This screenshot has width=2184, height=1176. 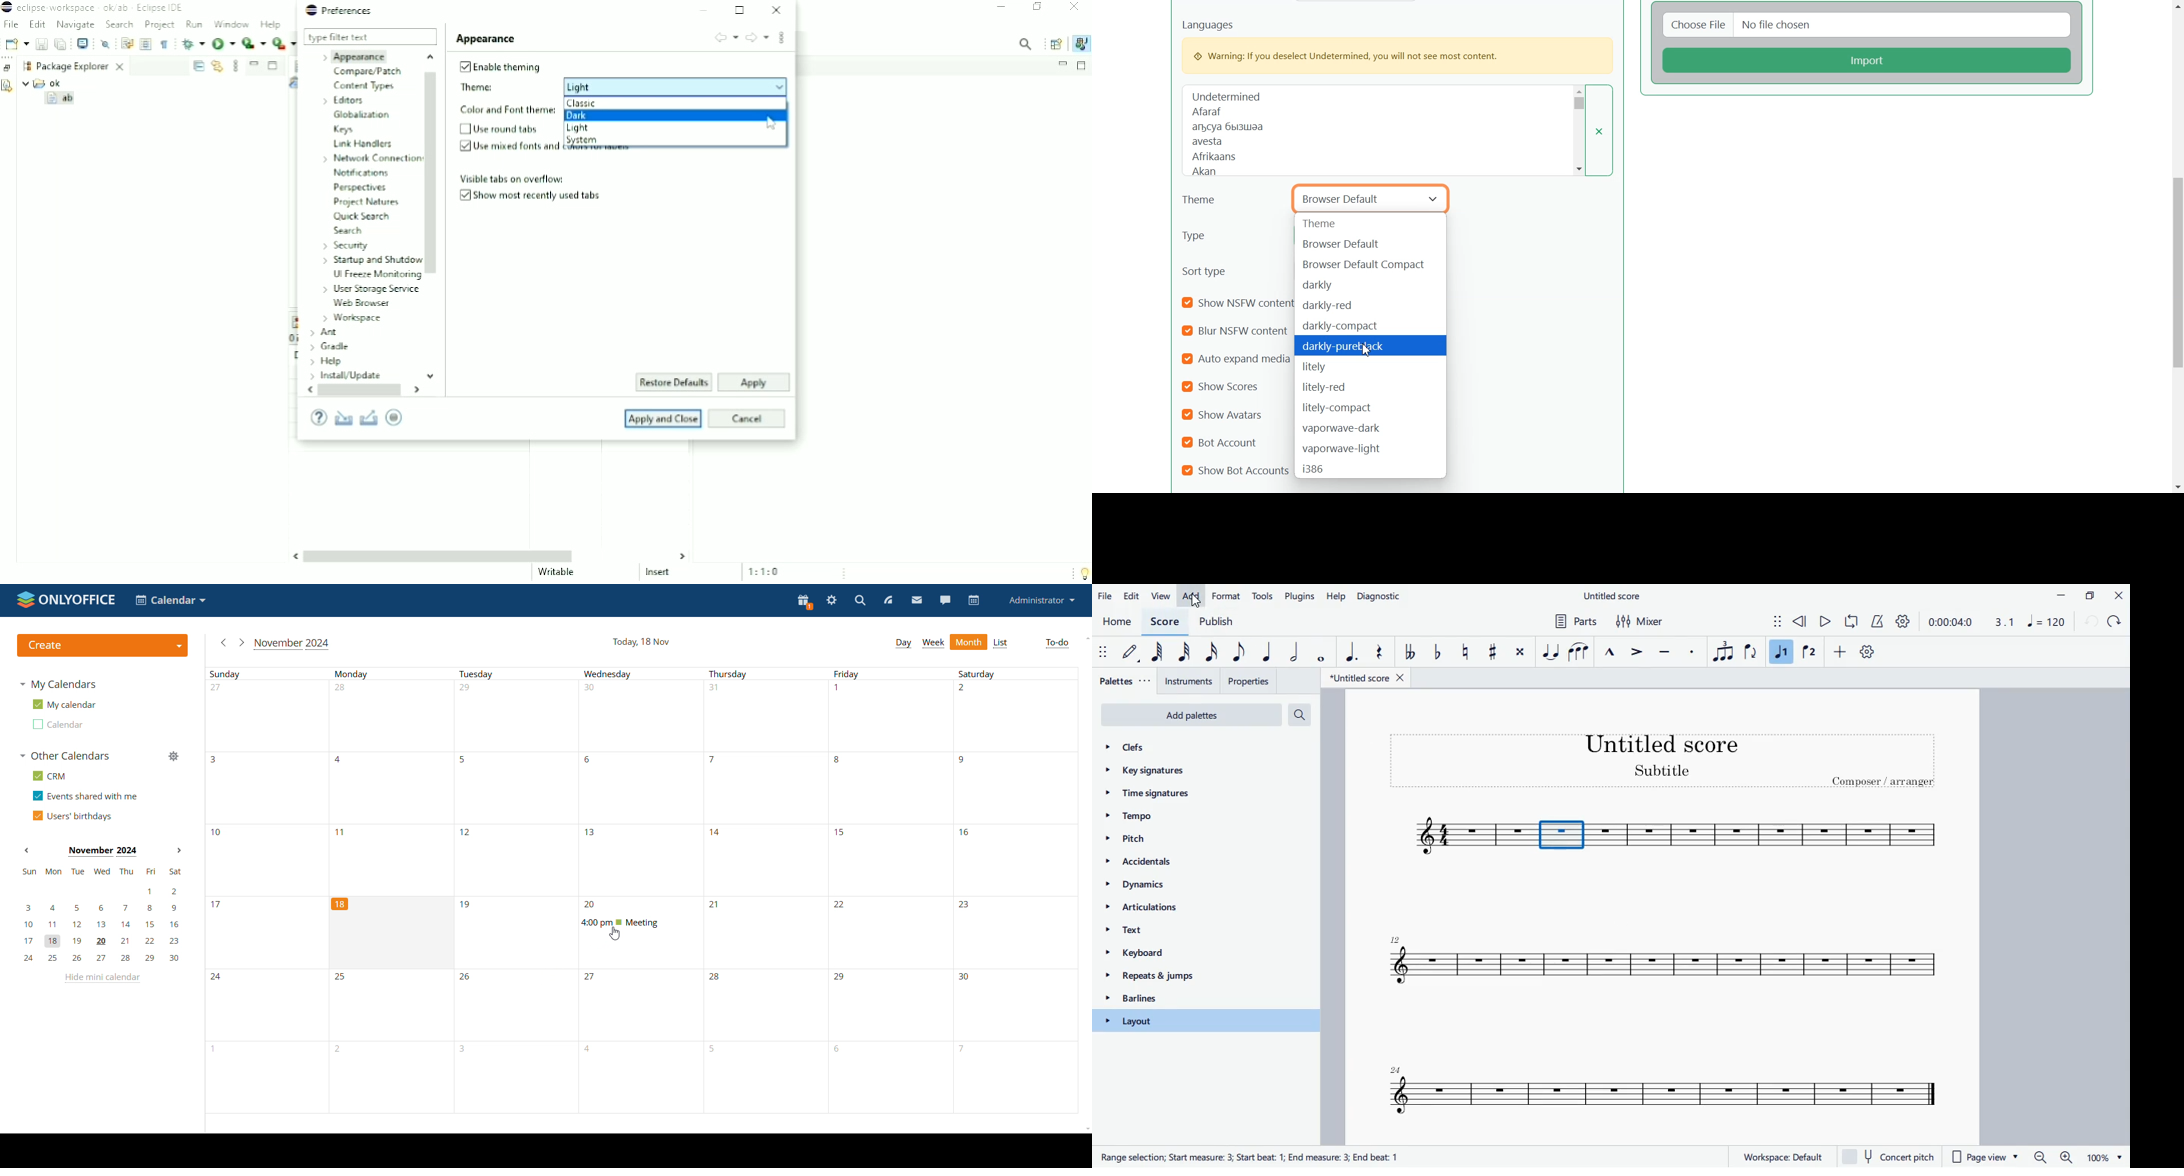 I want to click on publish, so click(x=1216, y=620).